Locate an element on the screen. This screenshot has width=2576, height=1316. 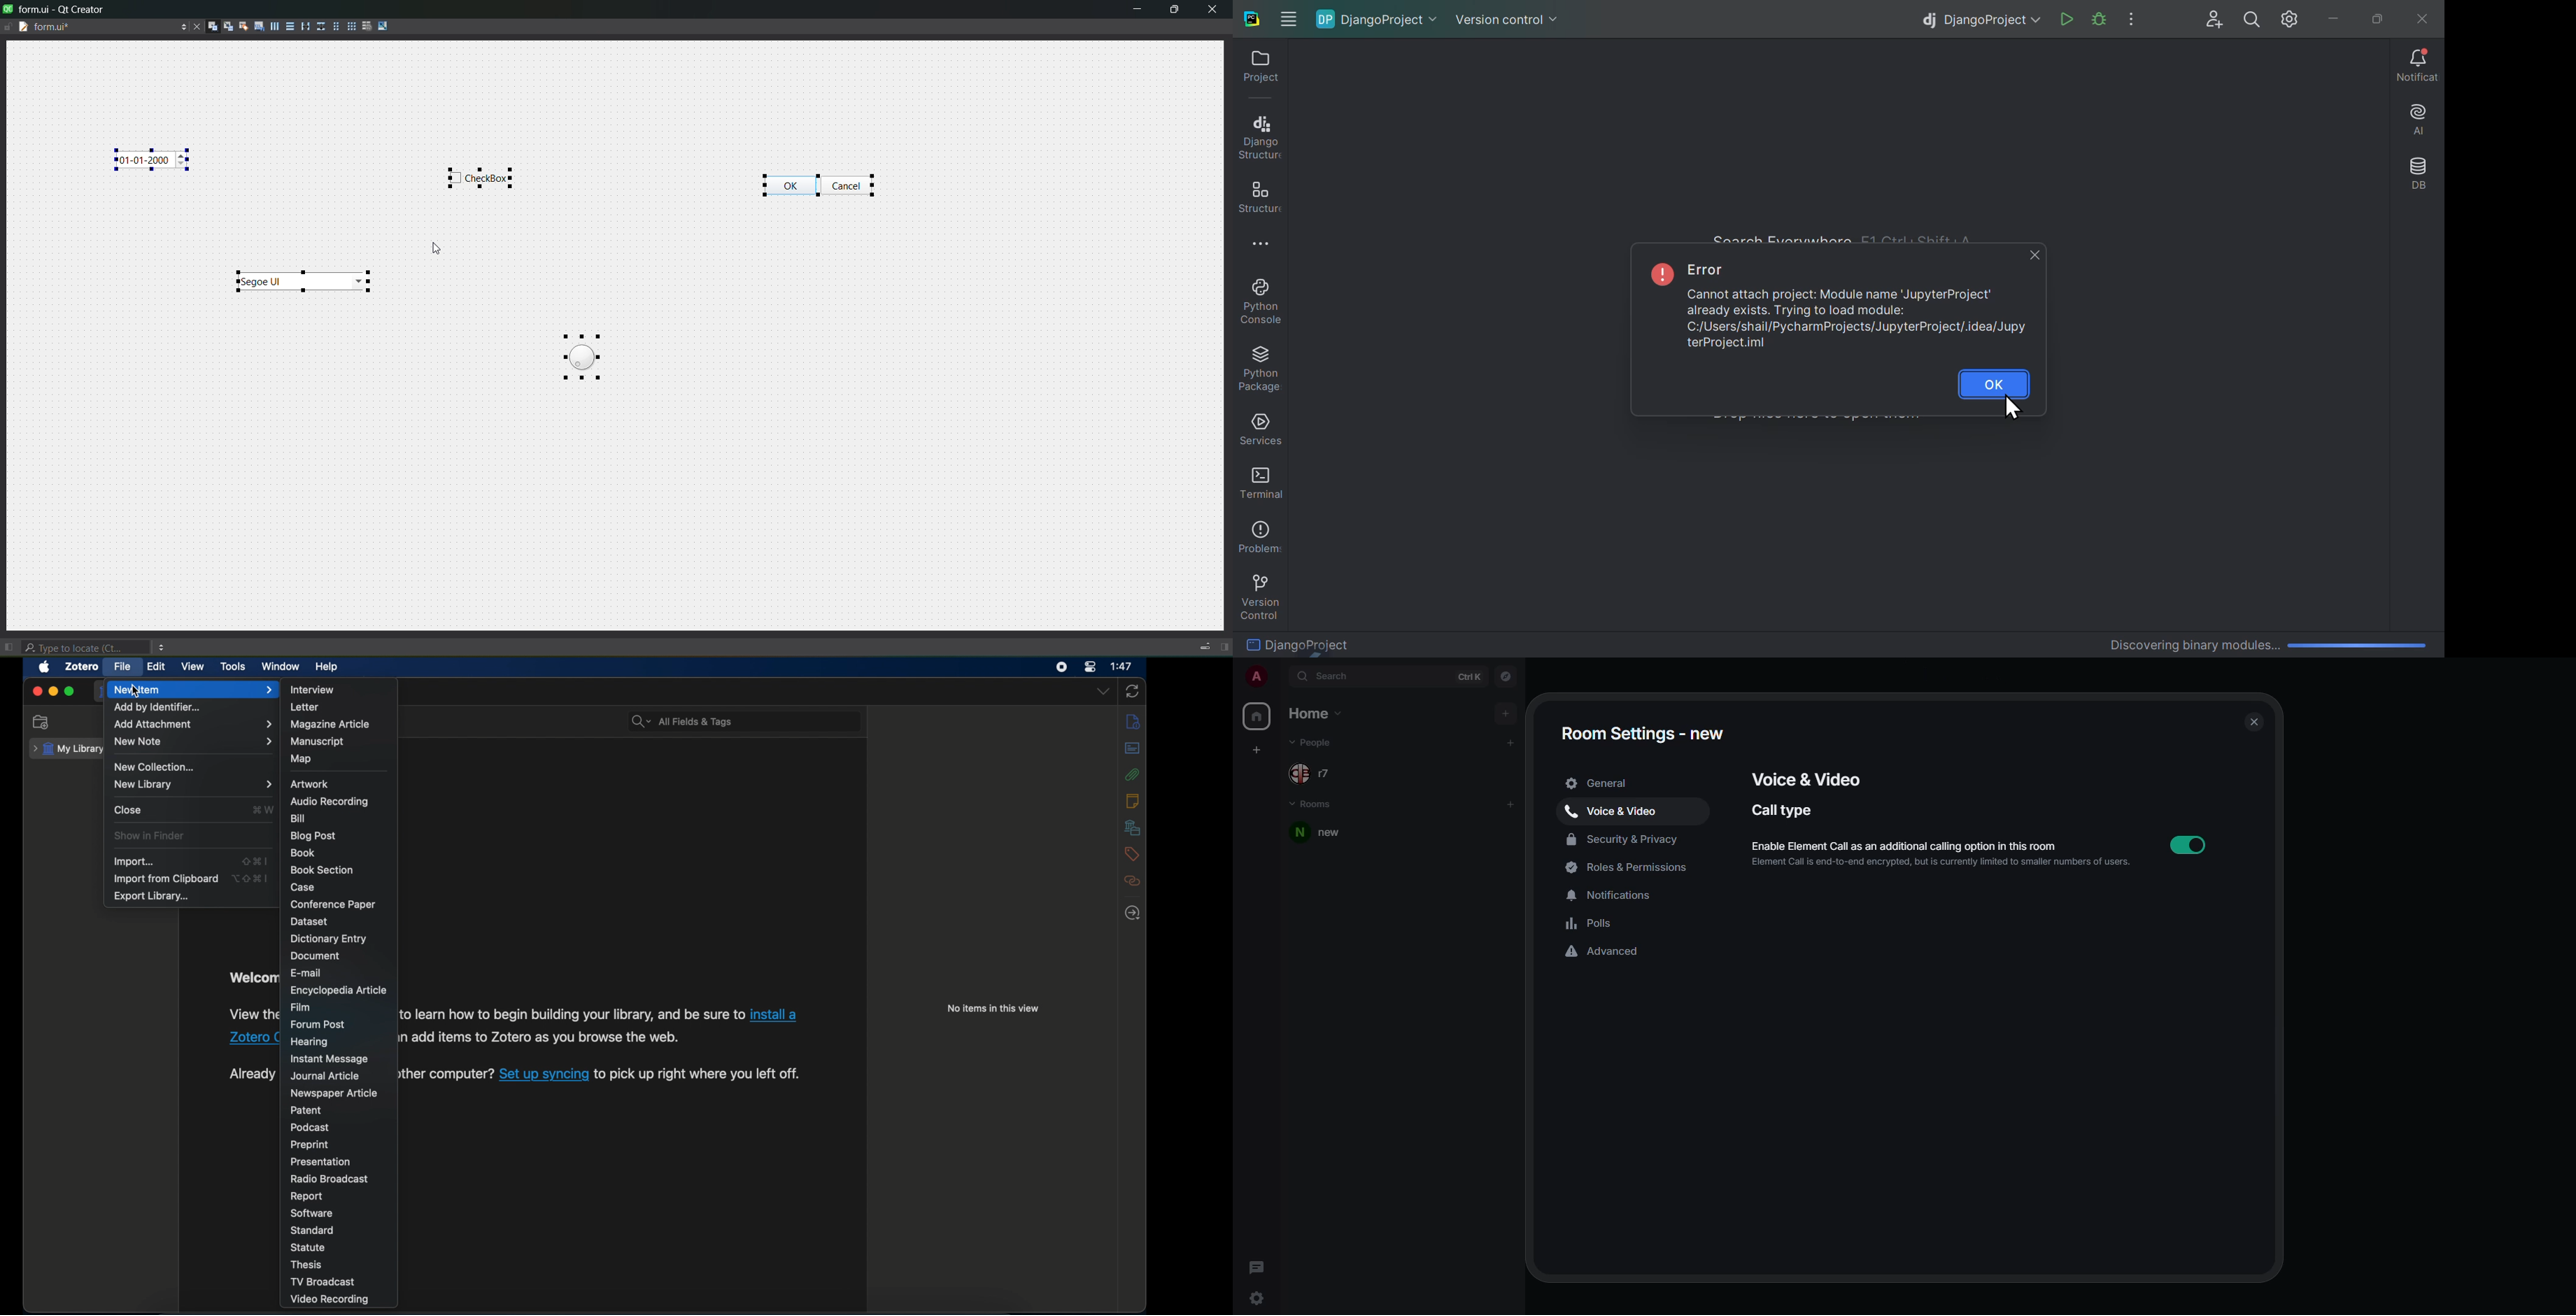
OK is located at coordinates (1995, 381).